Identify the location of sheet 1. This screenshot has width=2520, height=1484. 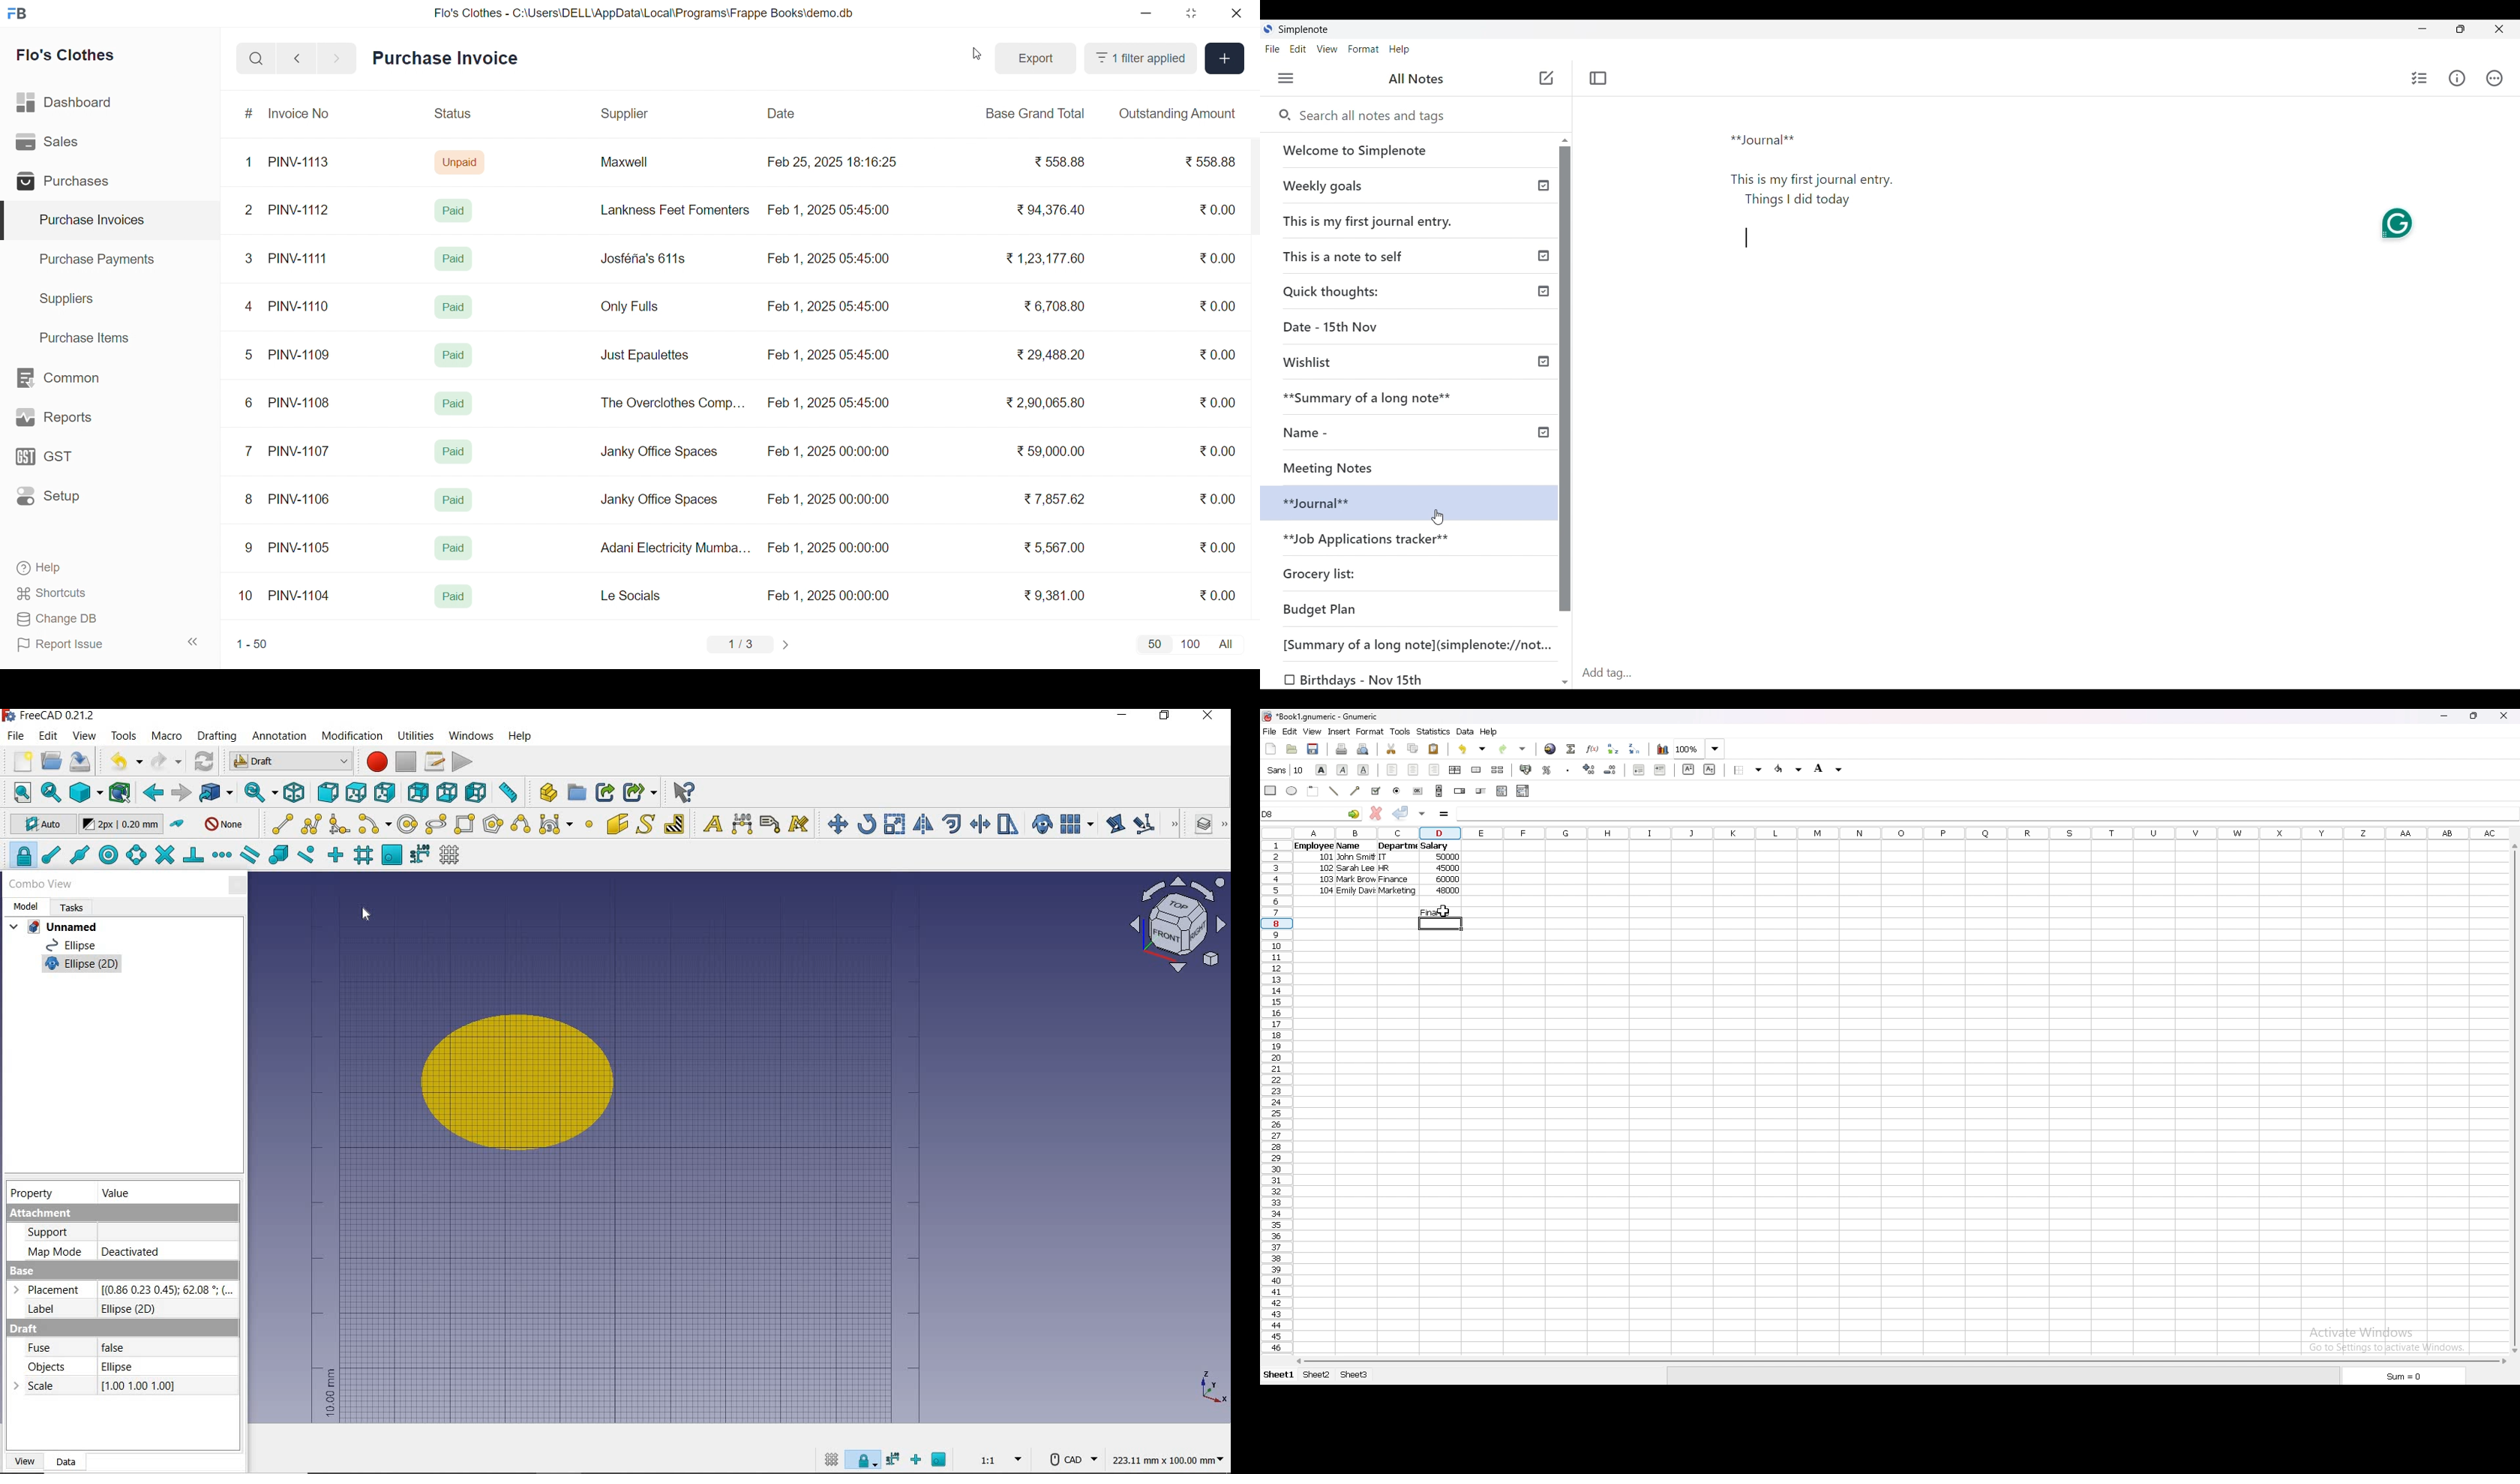
(1277, 1376).